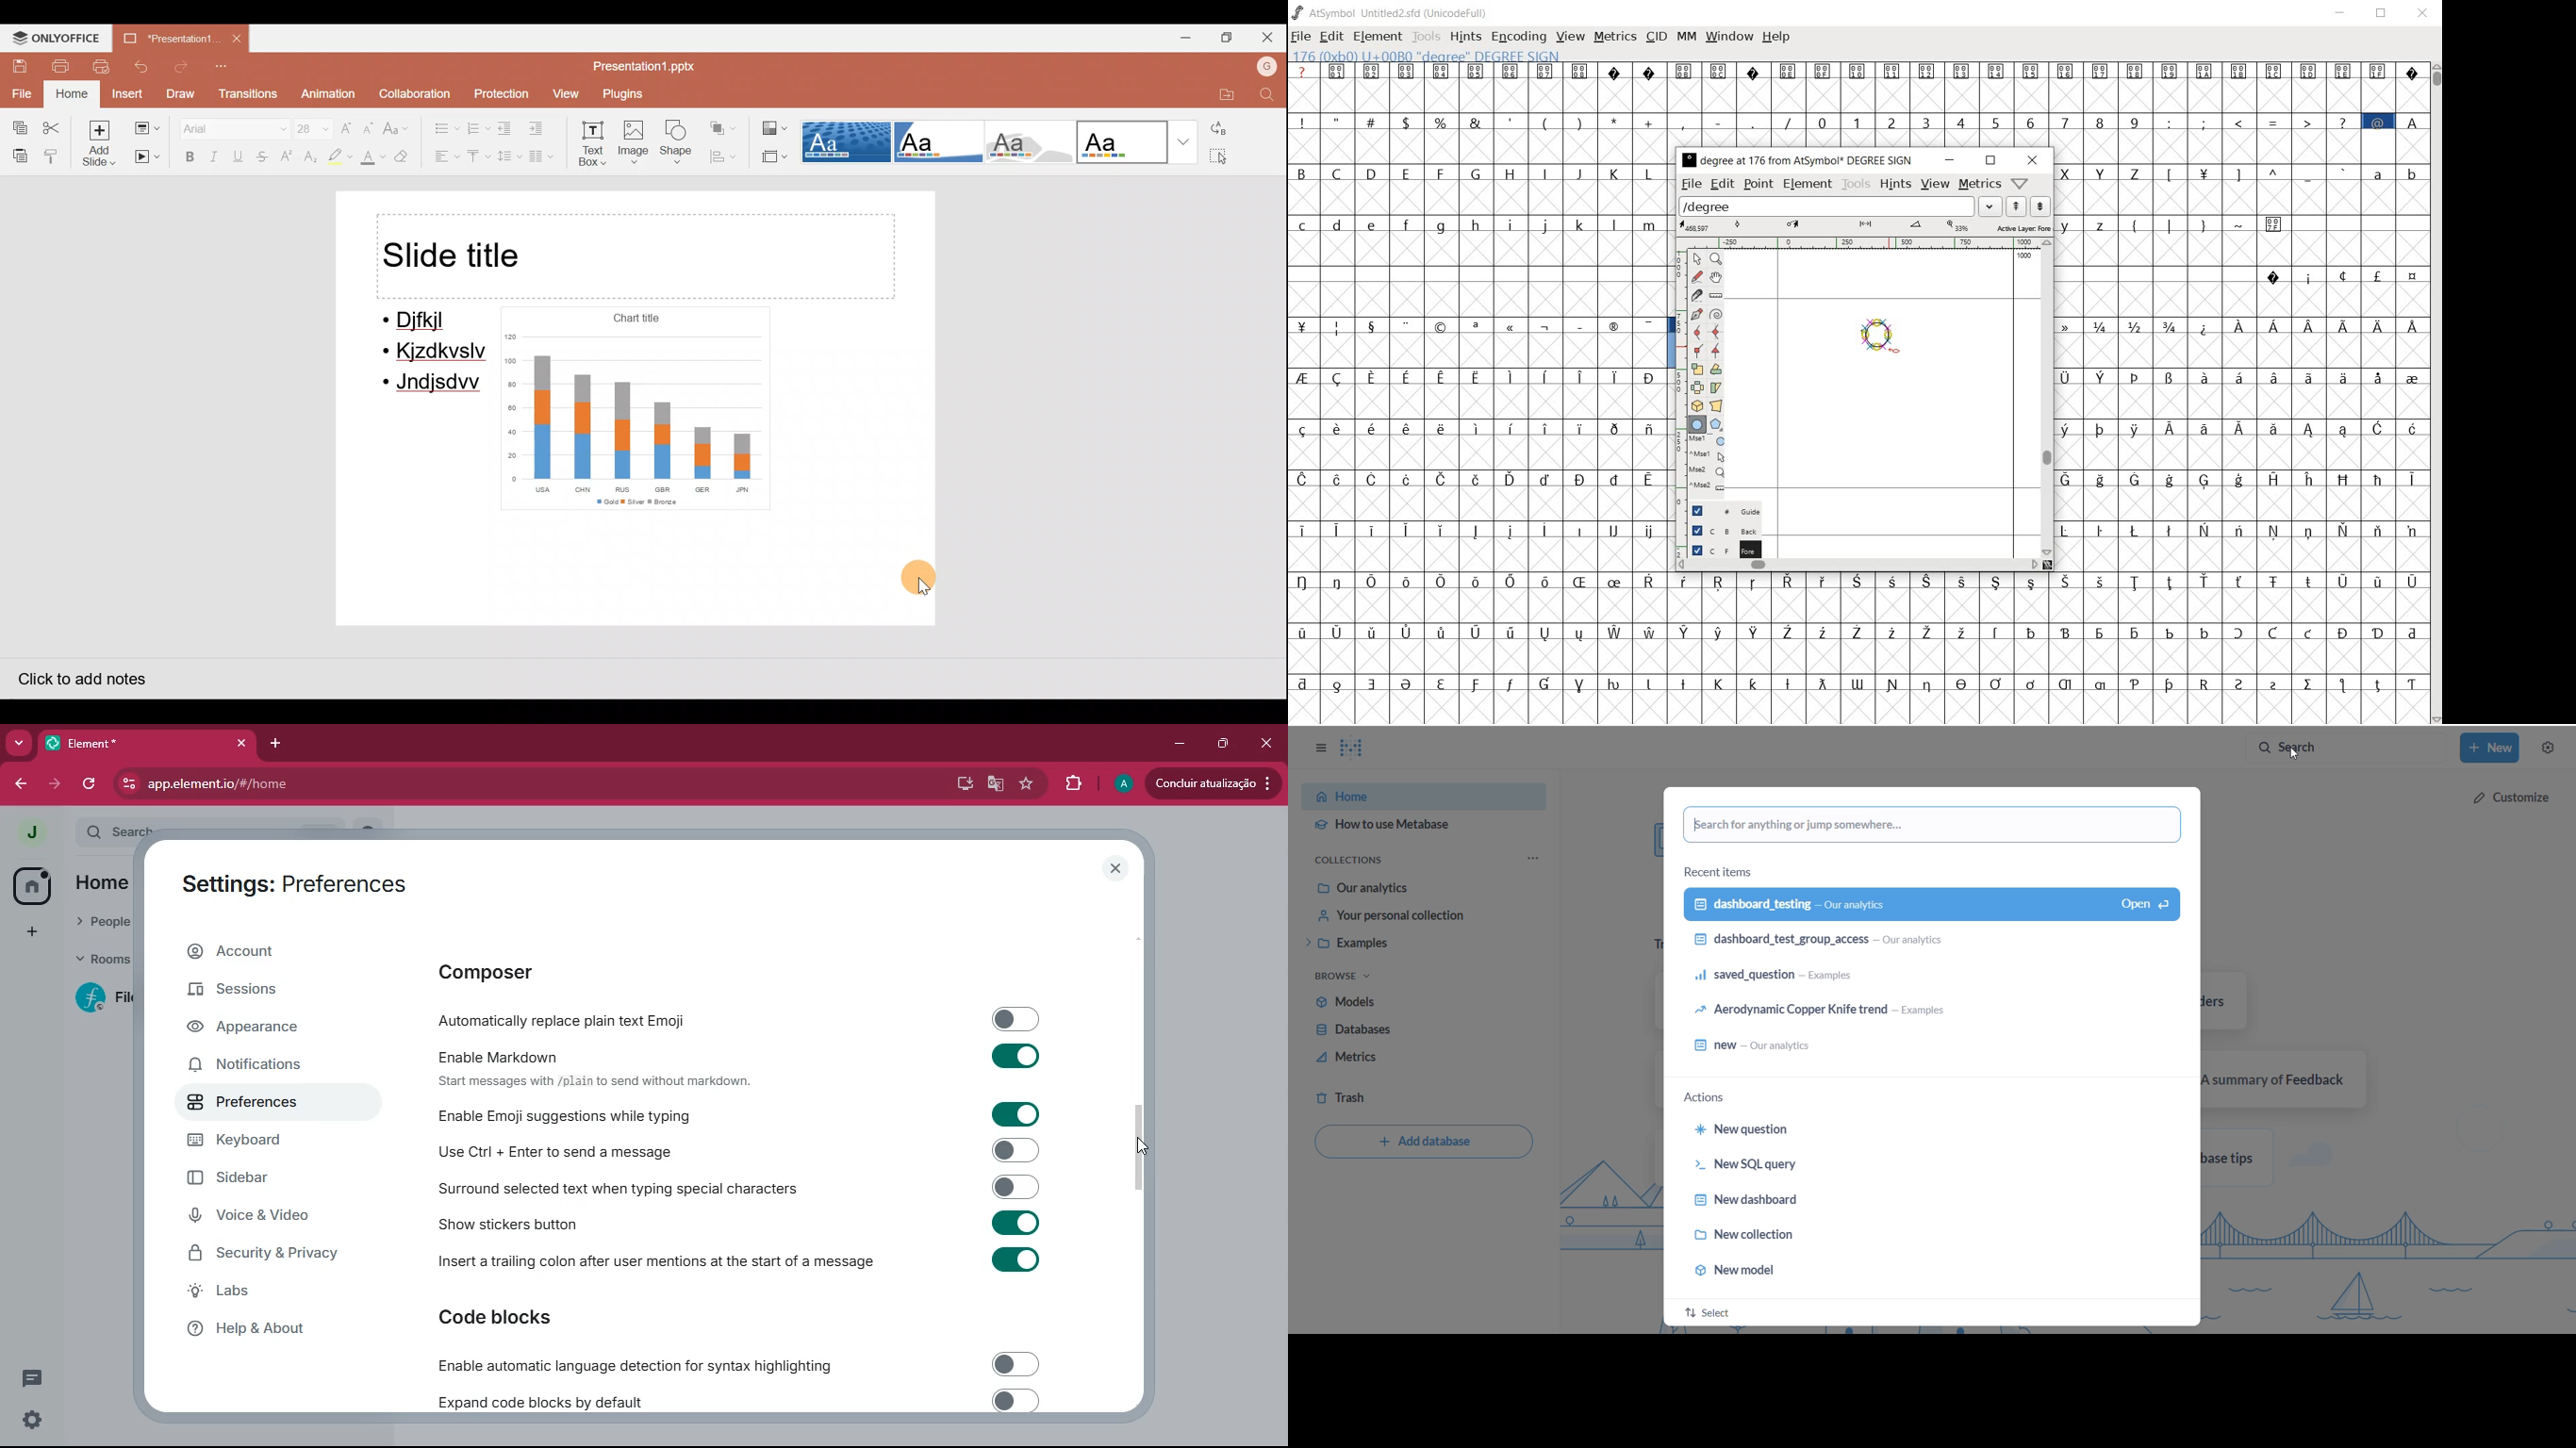 Image resolution: width=2576 pixels, height=1456 pixels. I want to click on Underline, so click(235, 156).